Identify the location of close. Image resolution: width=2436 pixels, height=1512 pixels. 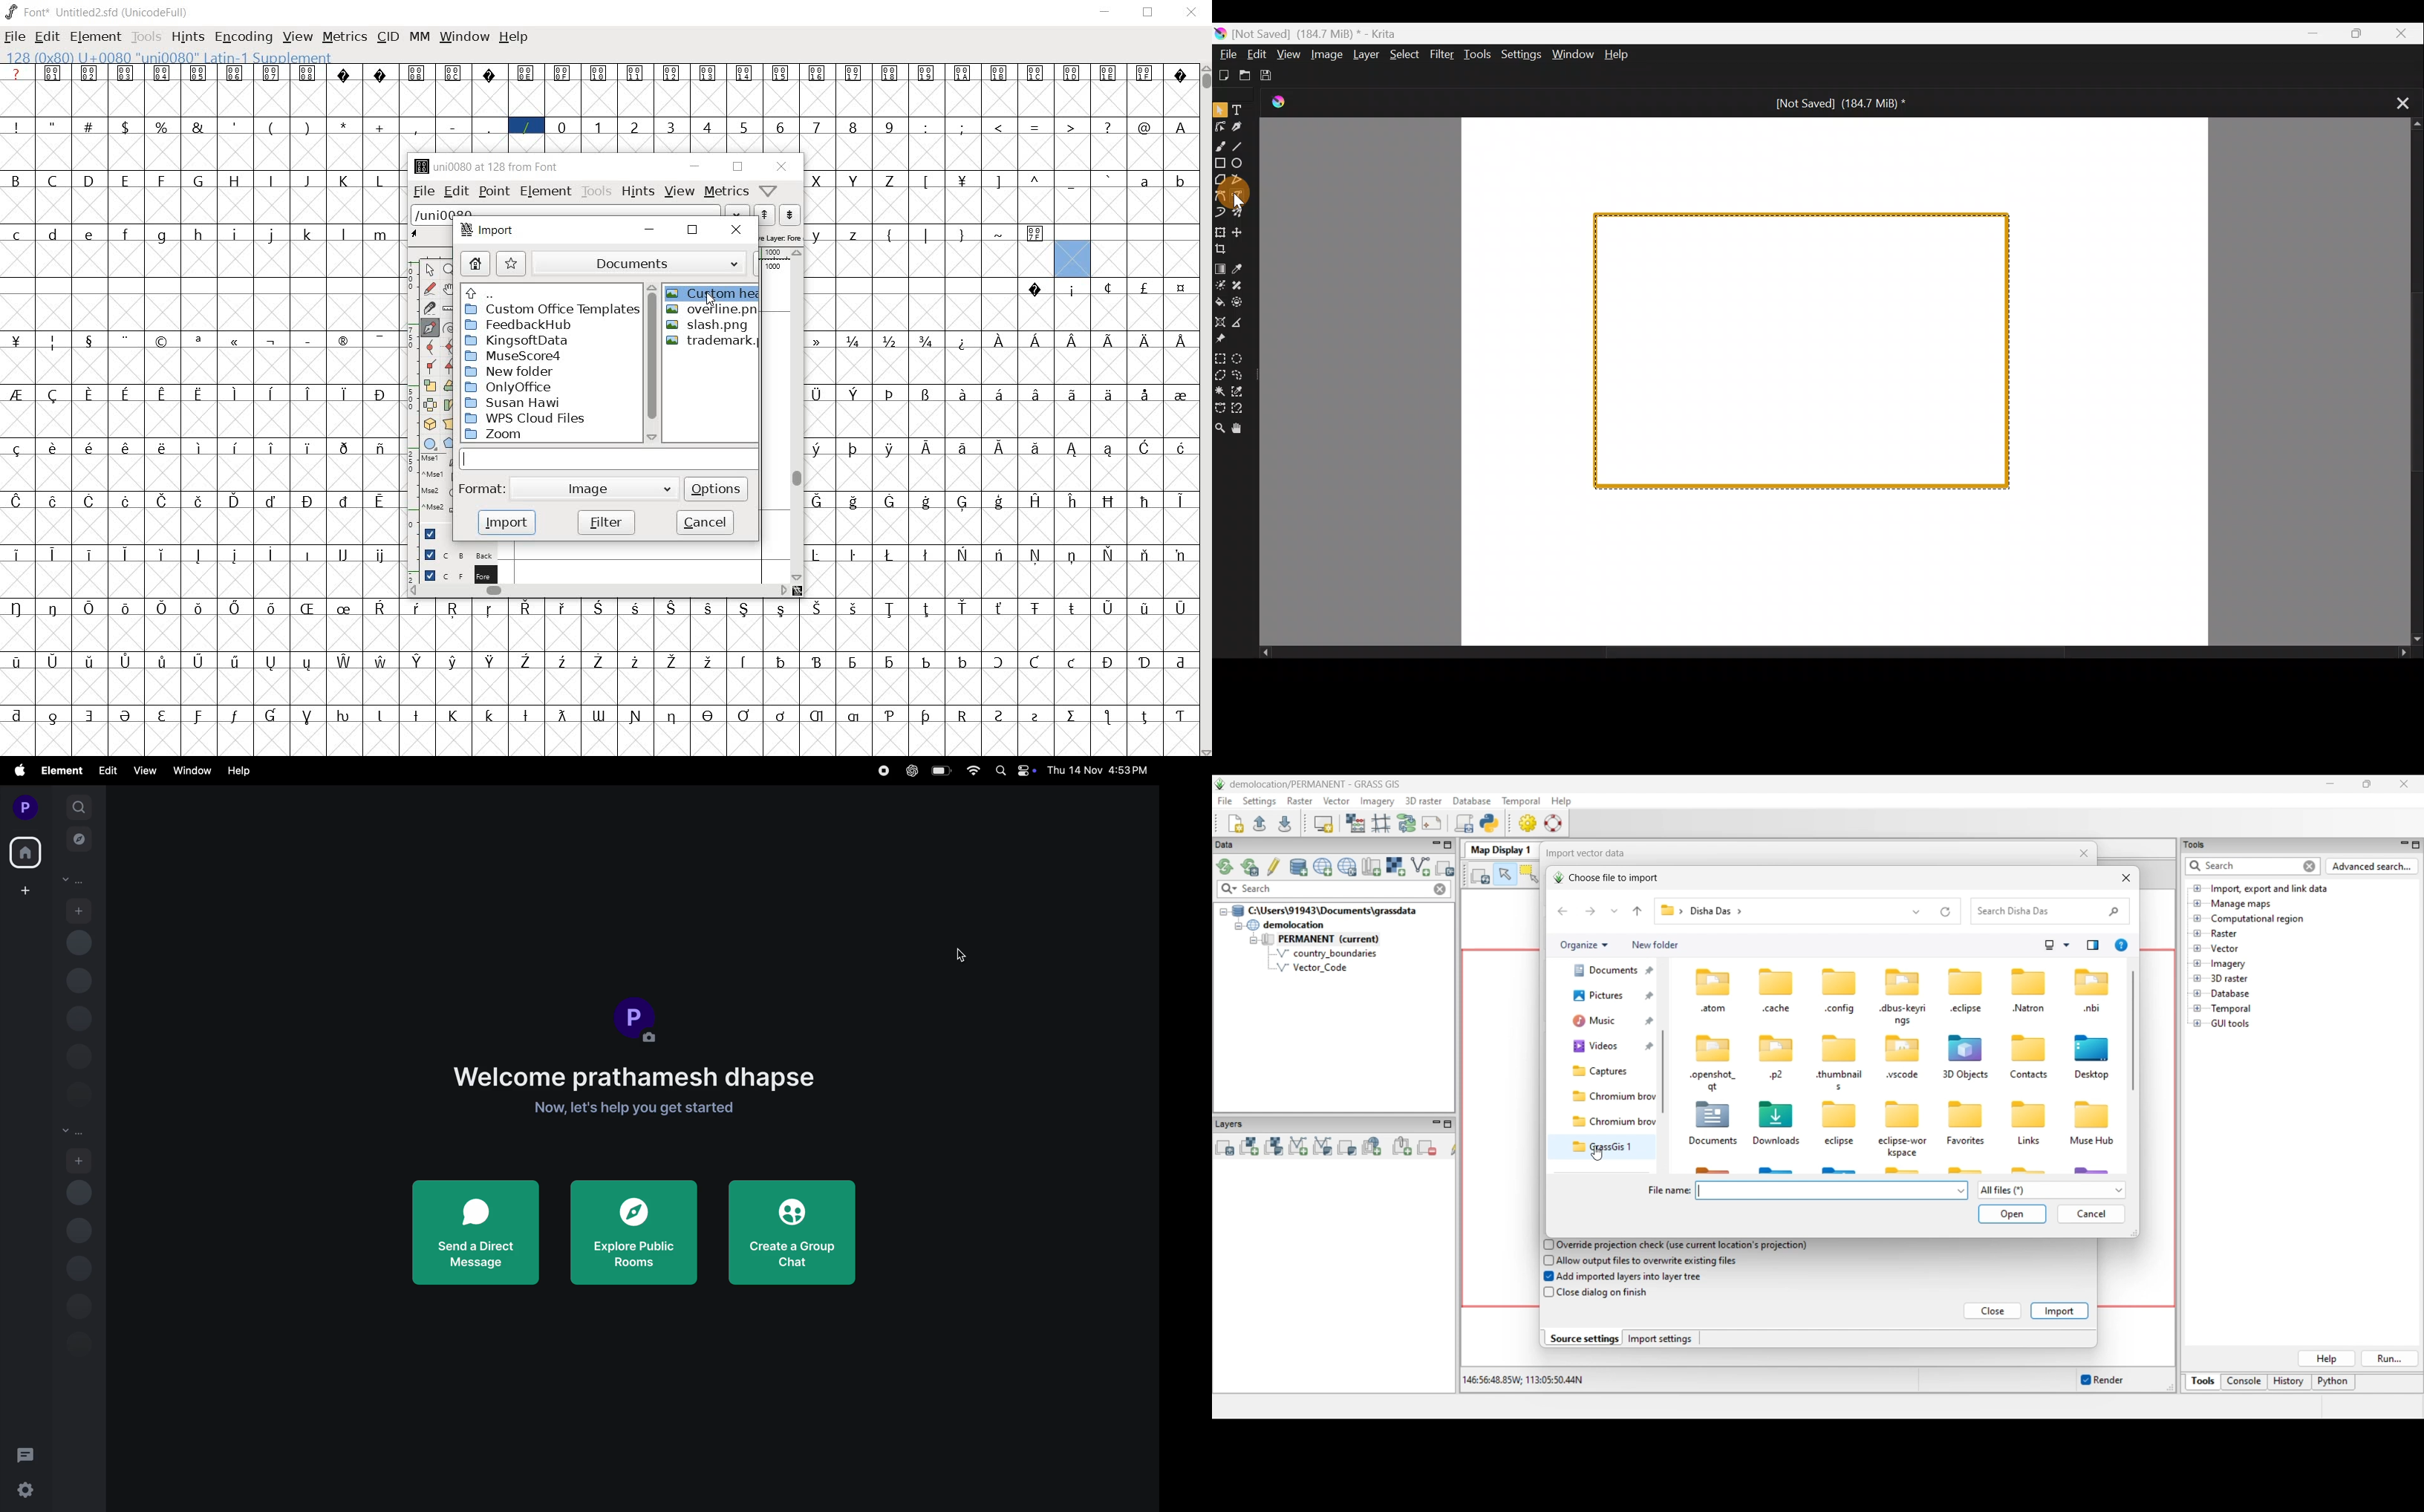
(782, 166).